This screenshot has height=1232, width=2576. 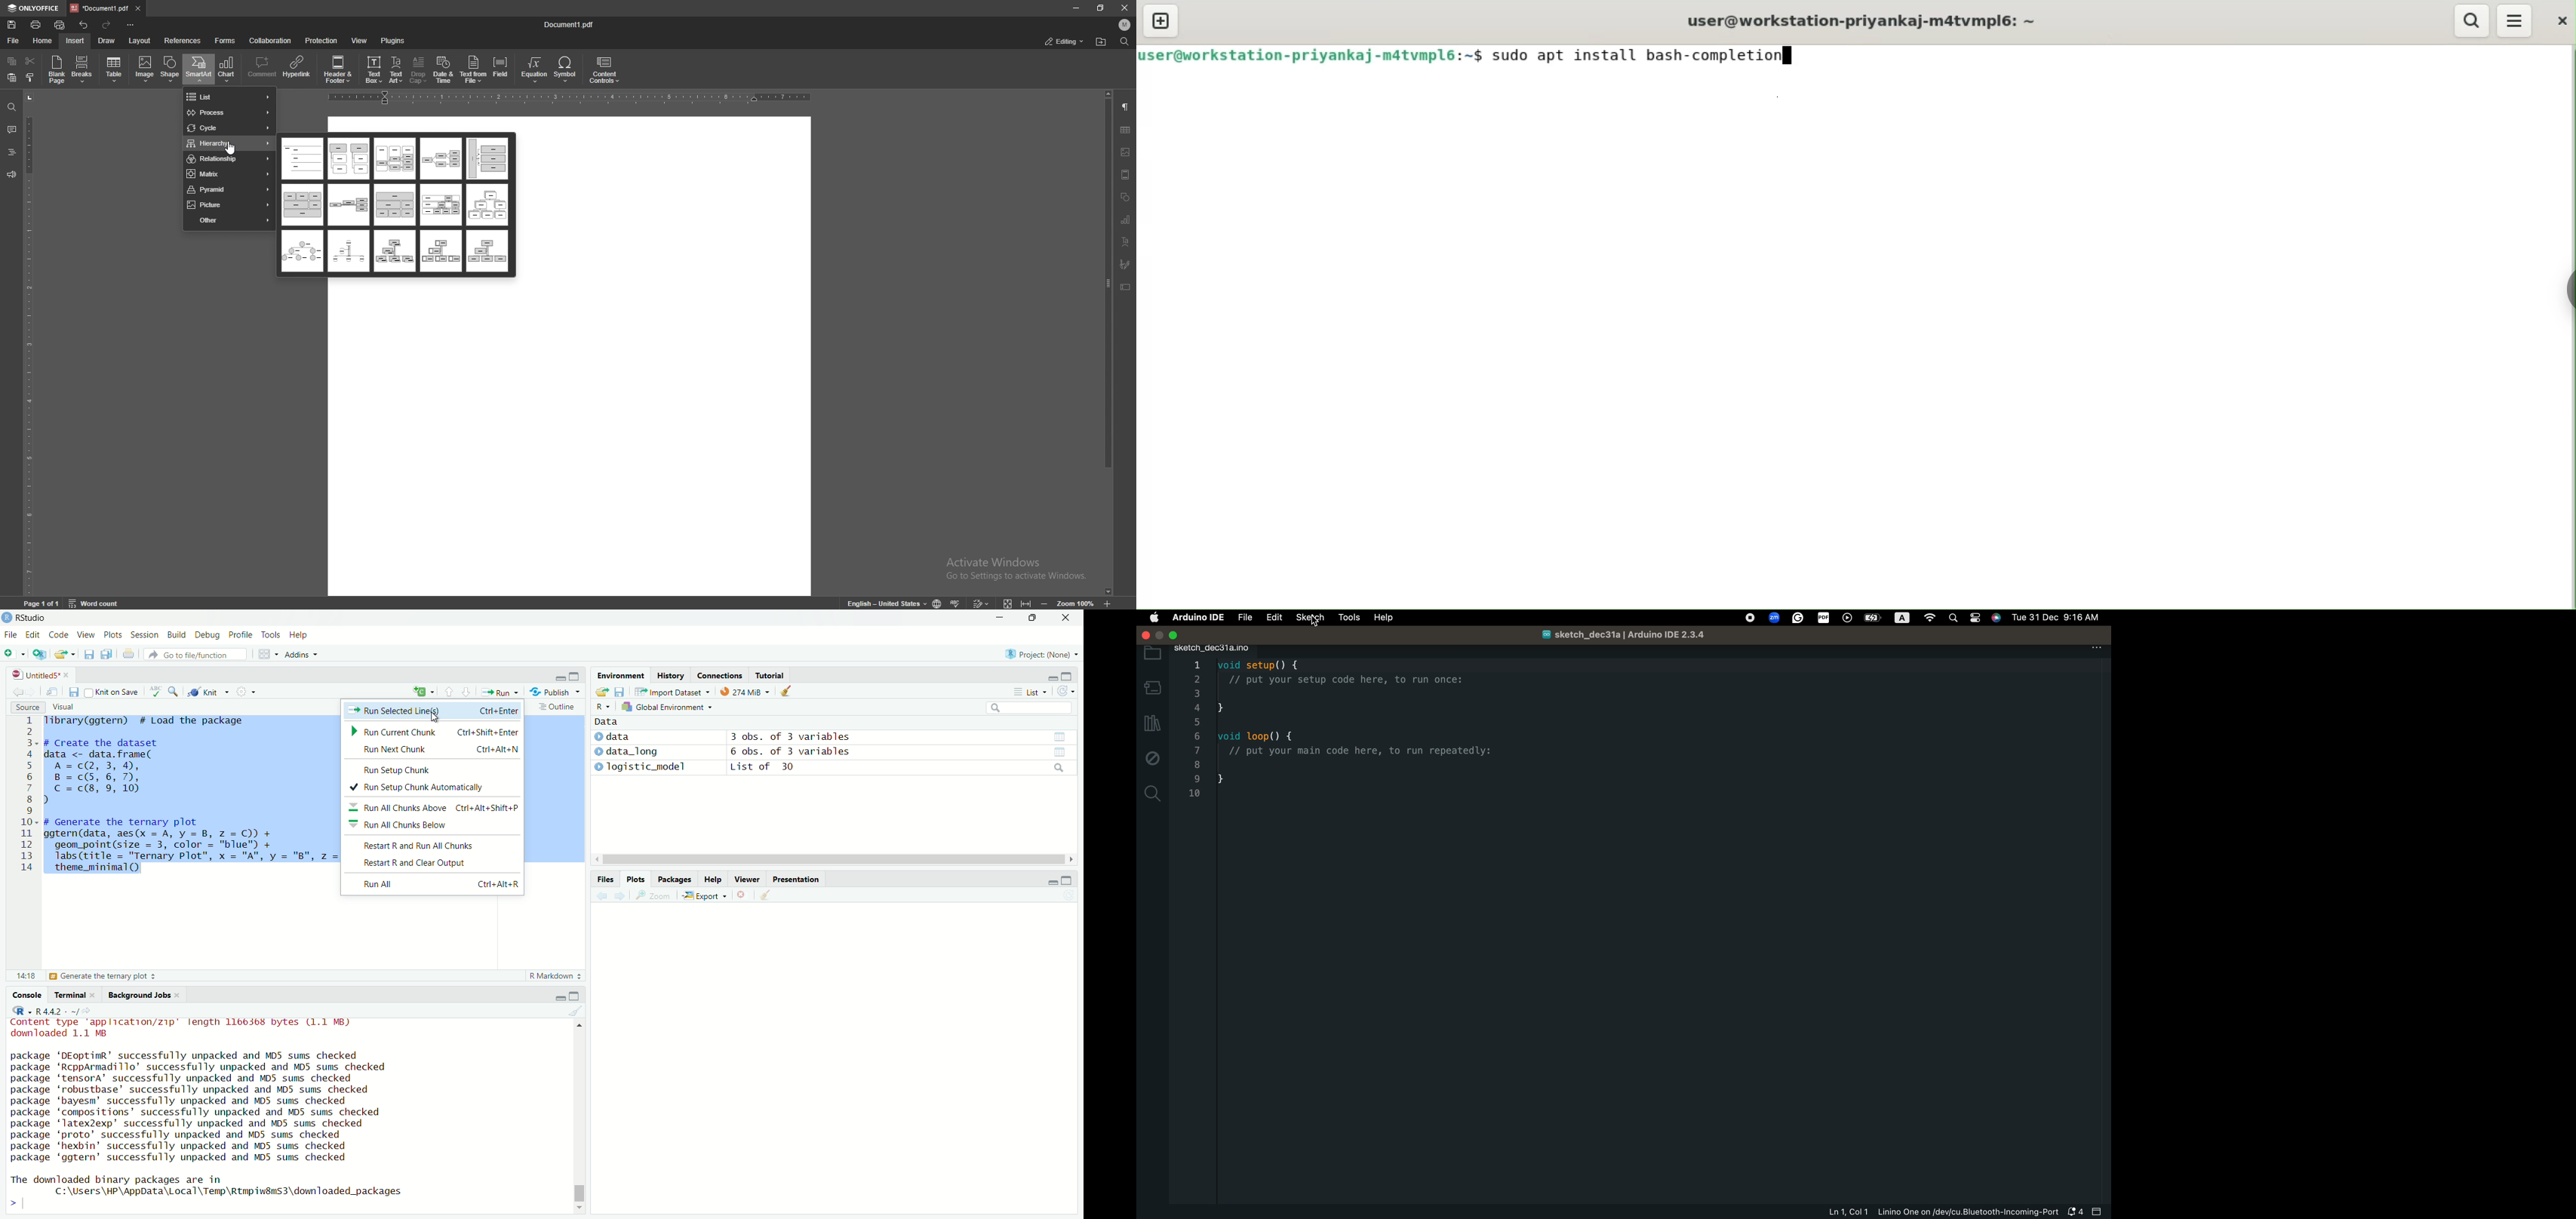 I want to click on Connections, so click(x=720, y=675).